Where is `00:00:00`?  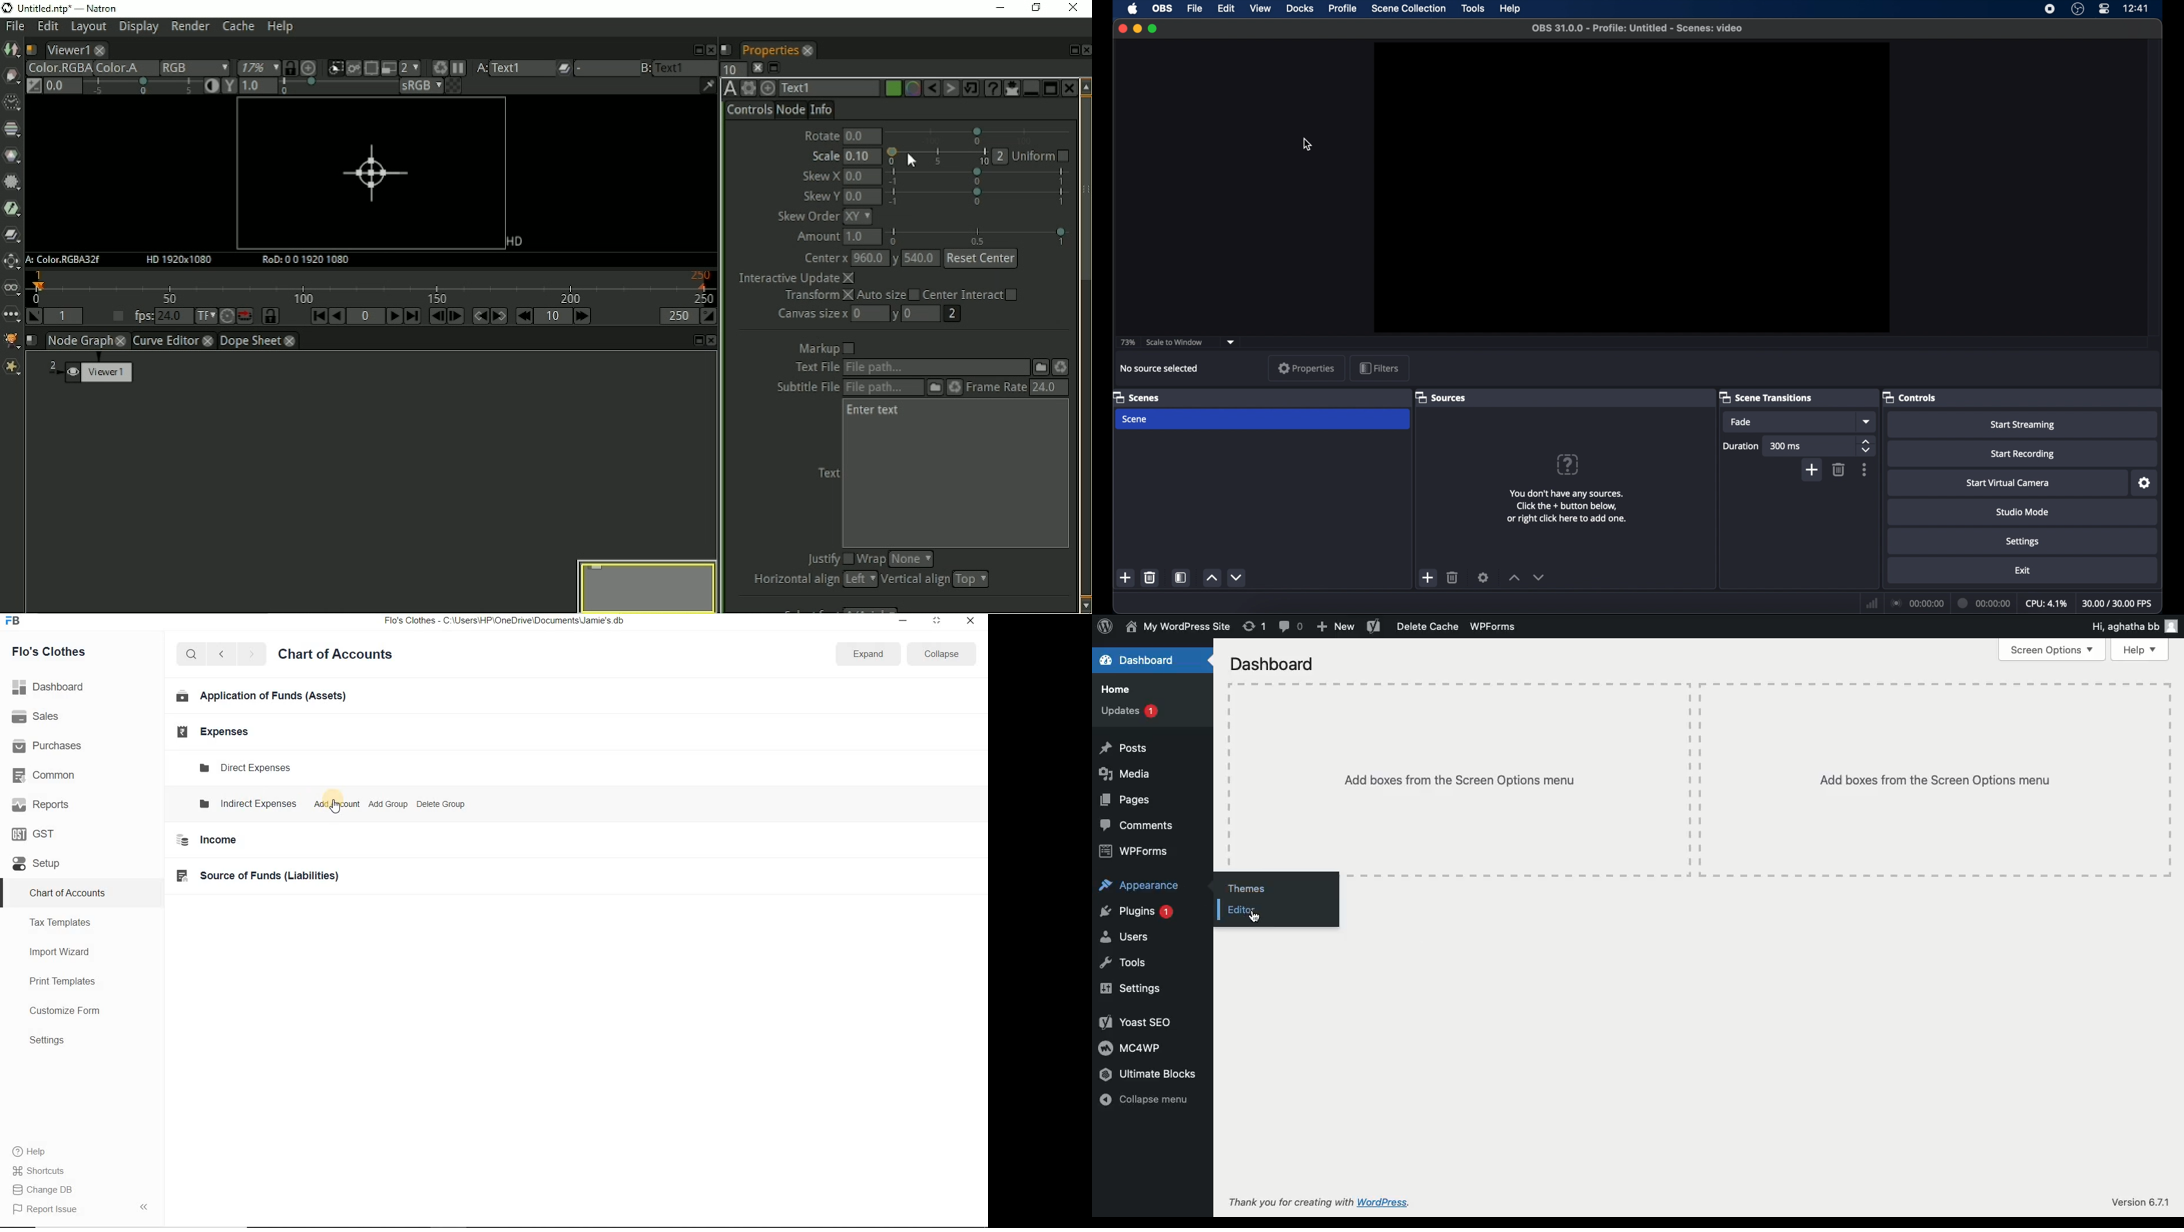 00:00:00 is located at coordinates (1983, 603).